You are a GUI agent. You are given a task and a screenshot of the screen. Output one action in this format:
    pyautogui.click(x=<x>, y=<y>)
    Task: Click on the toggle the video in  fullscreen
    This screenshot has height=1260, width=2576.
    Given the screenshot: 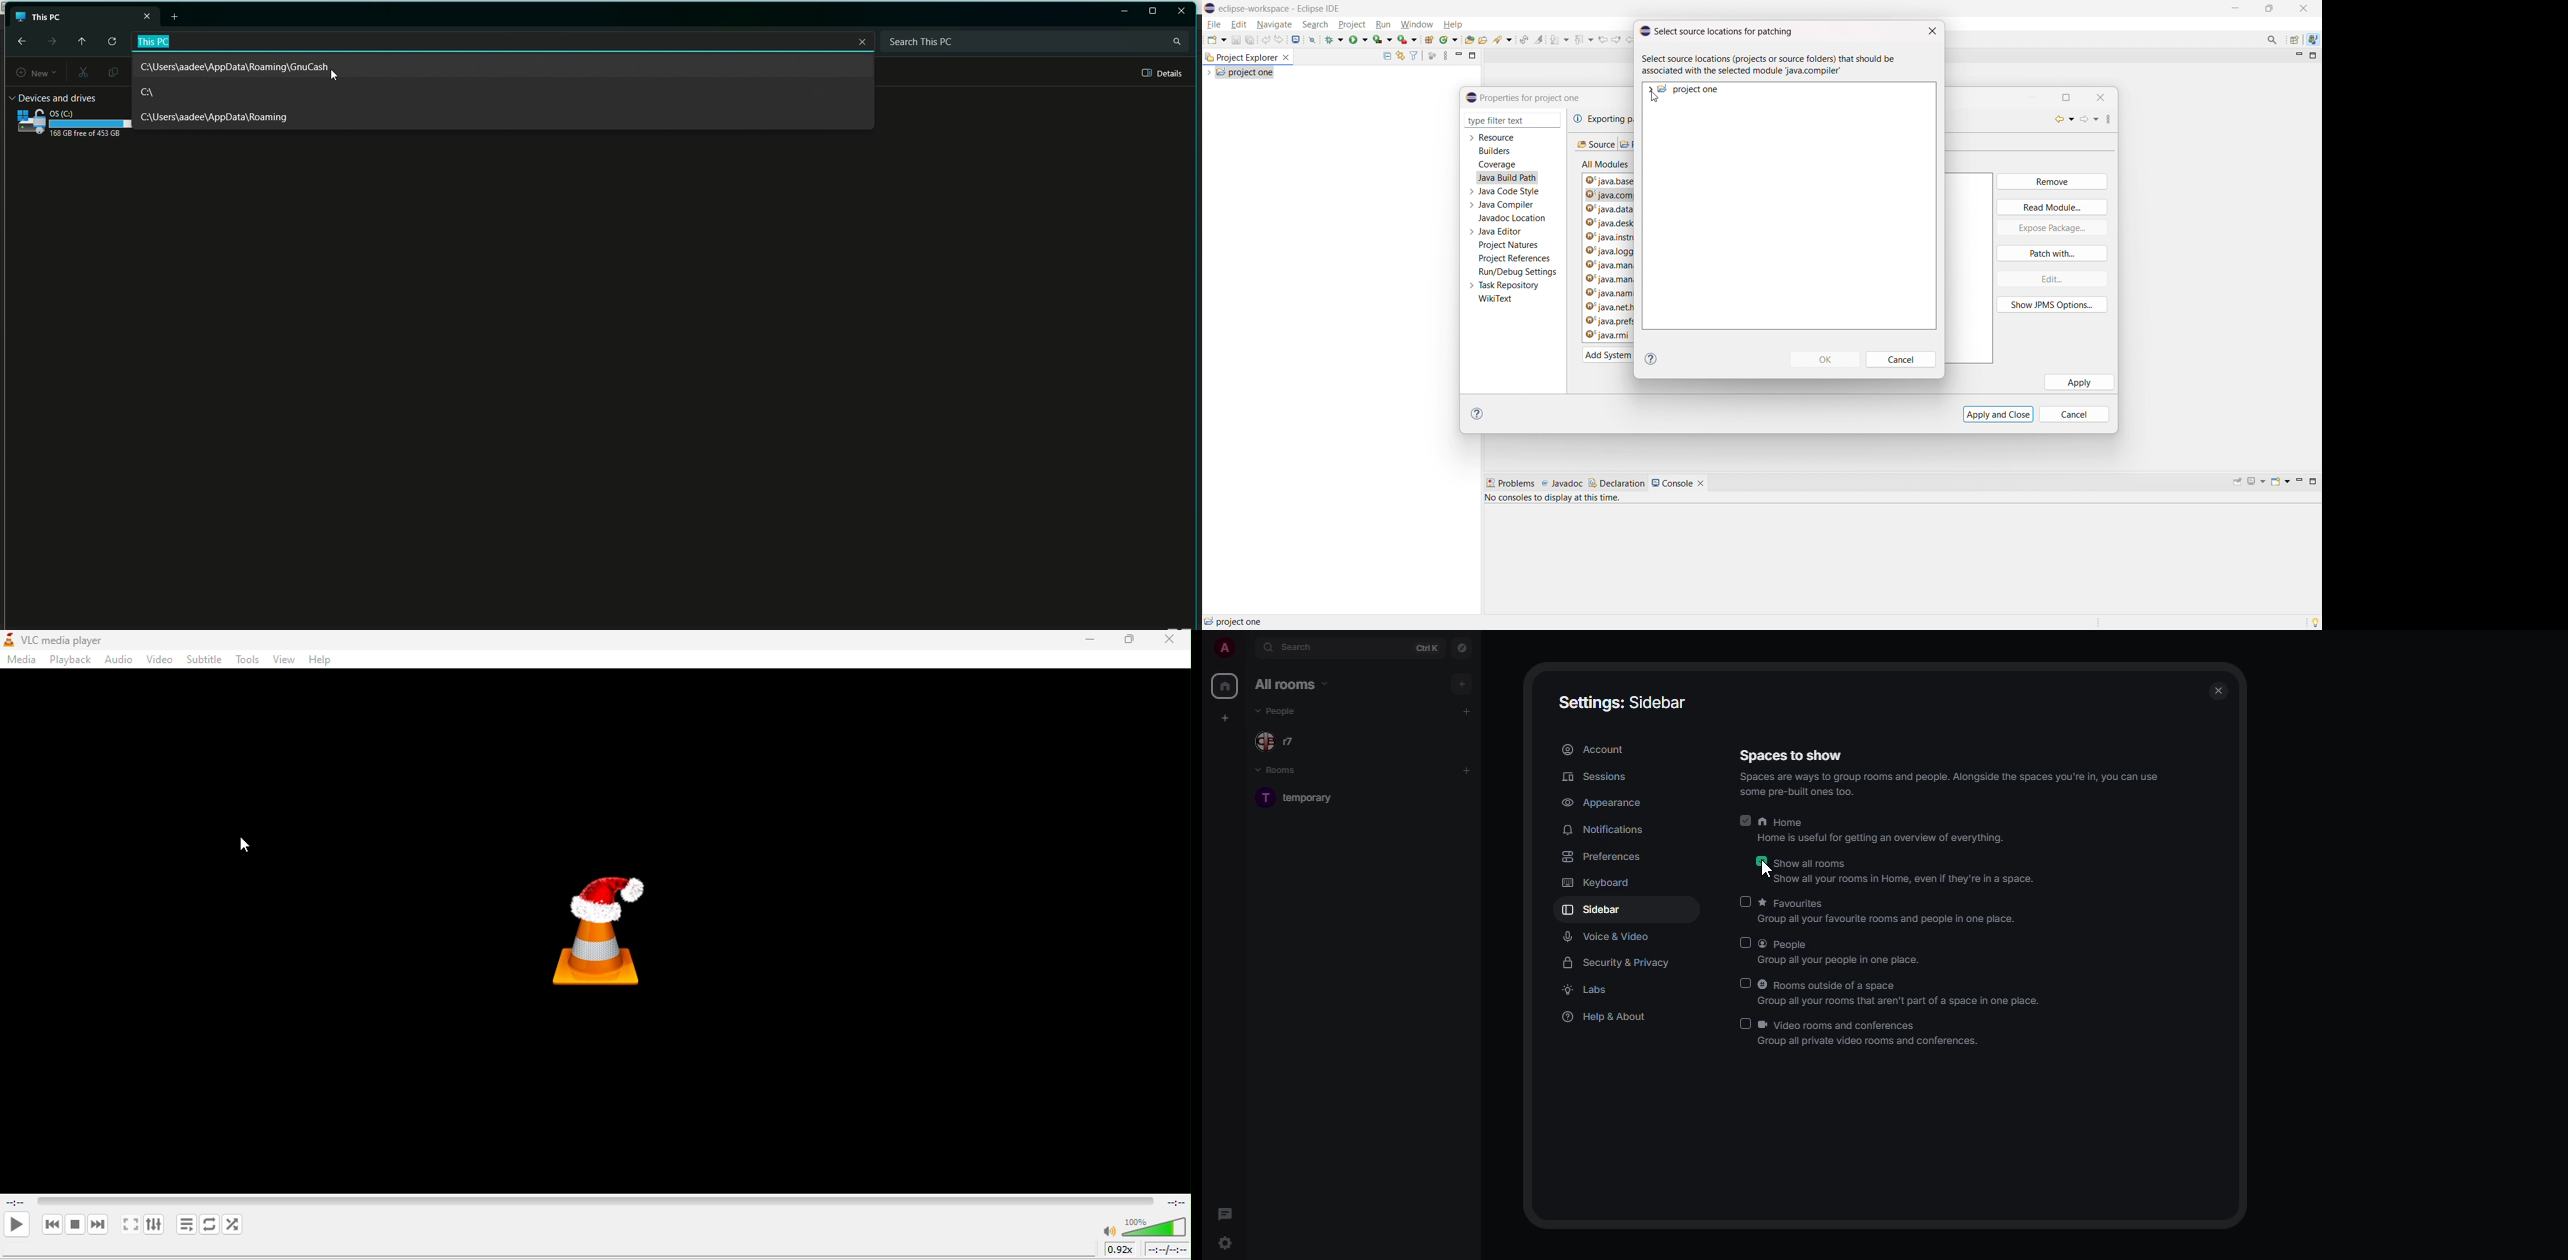 What is the action you would take?
    pyautogui.click(x=130, y=1226)
    